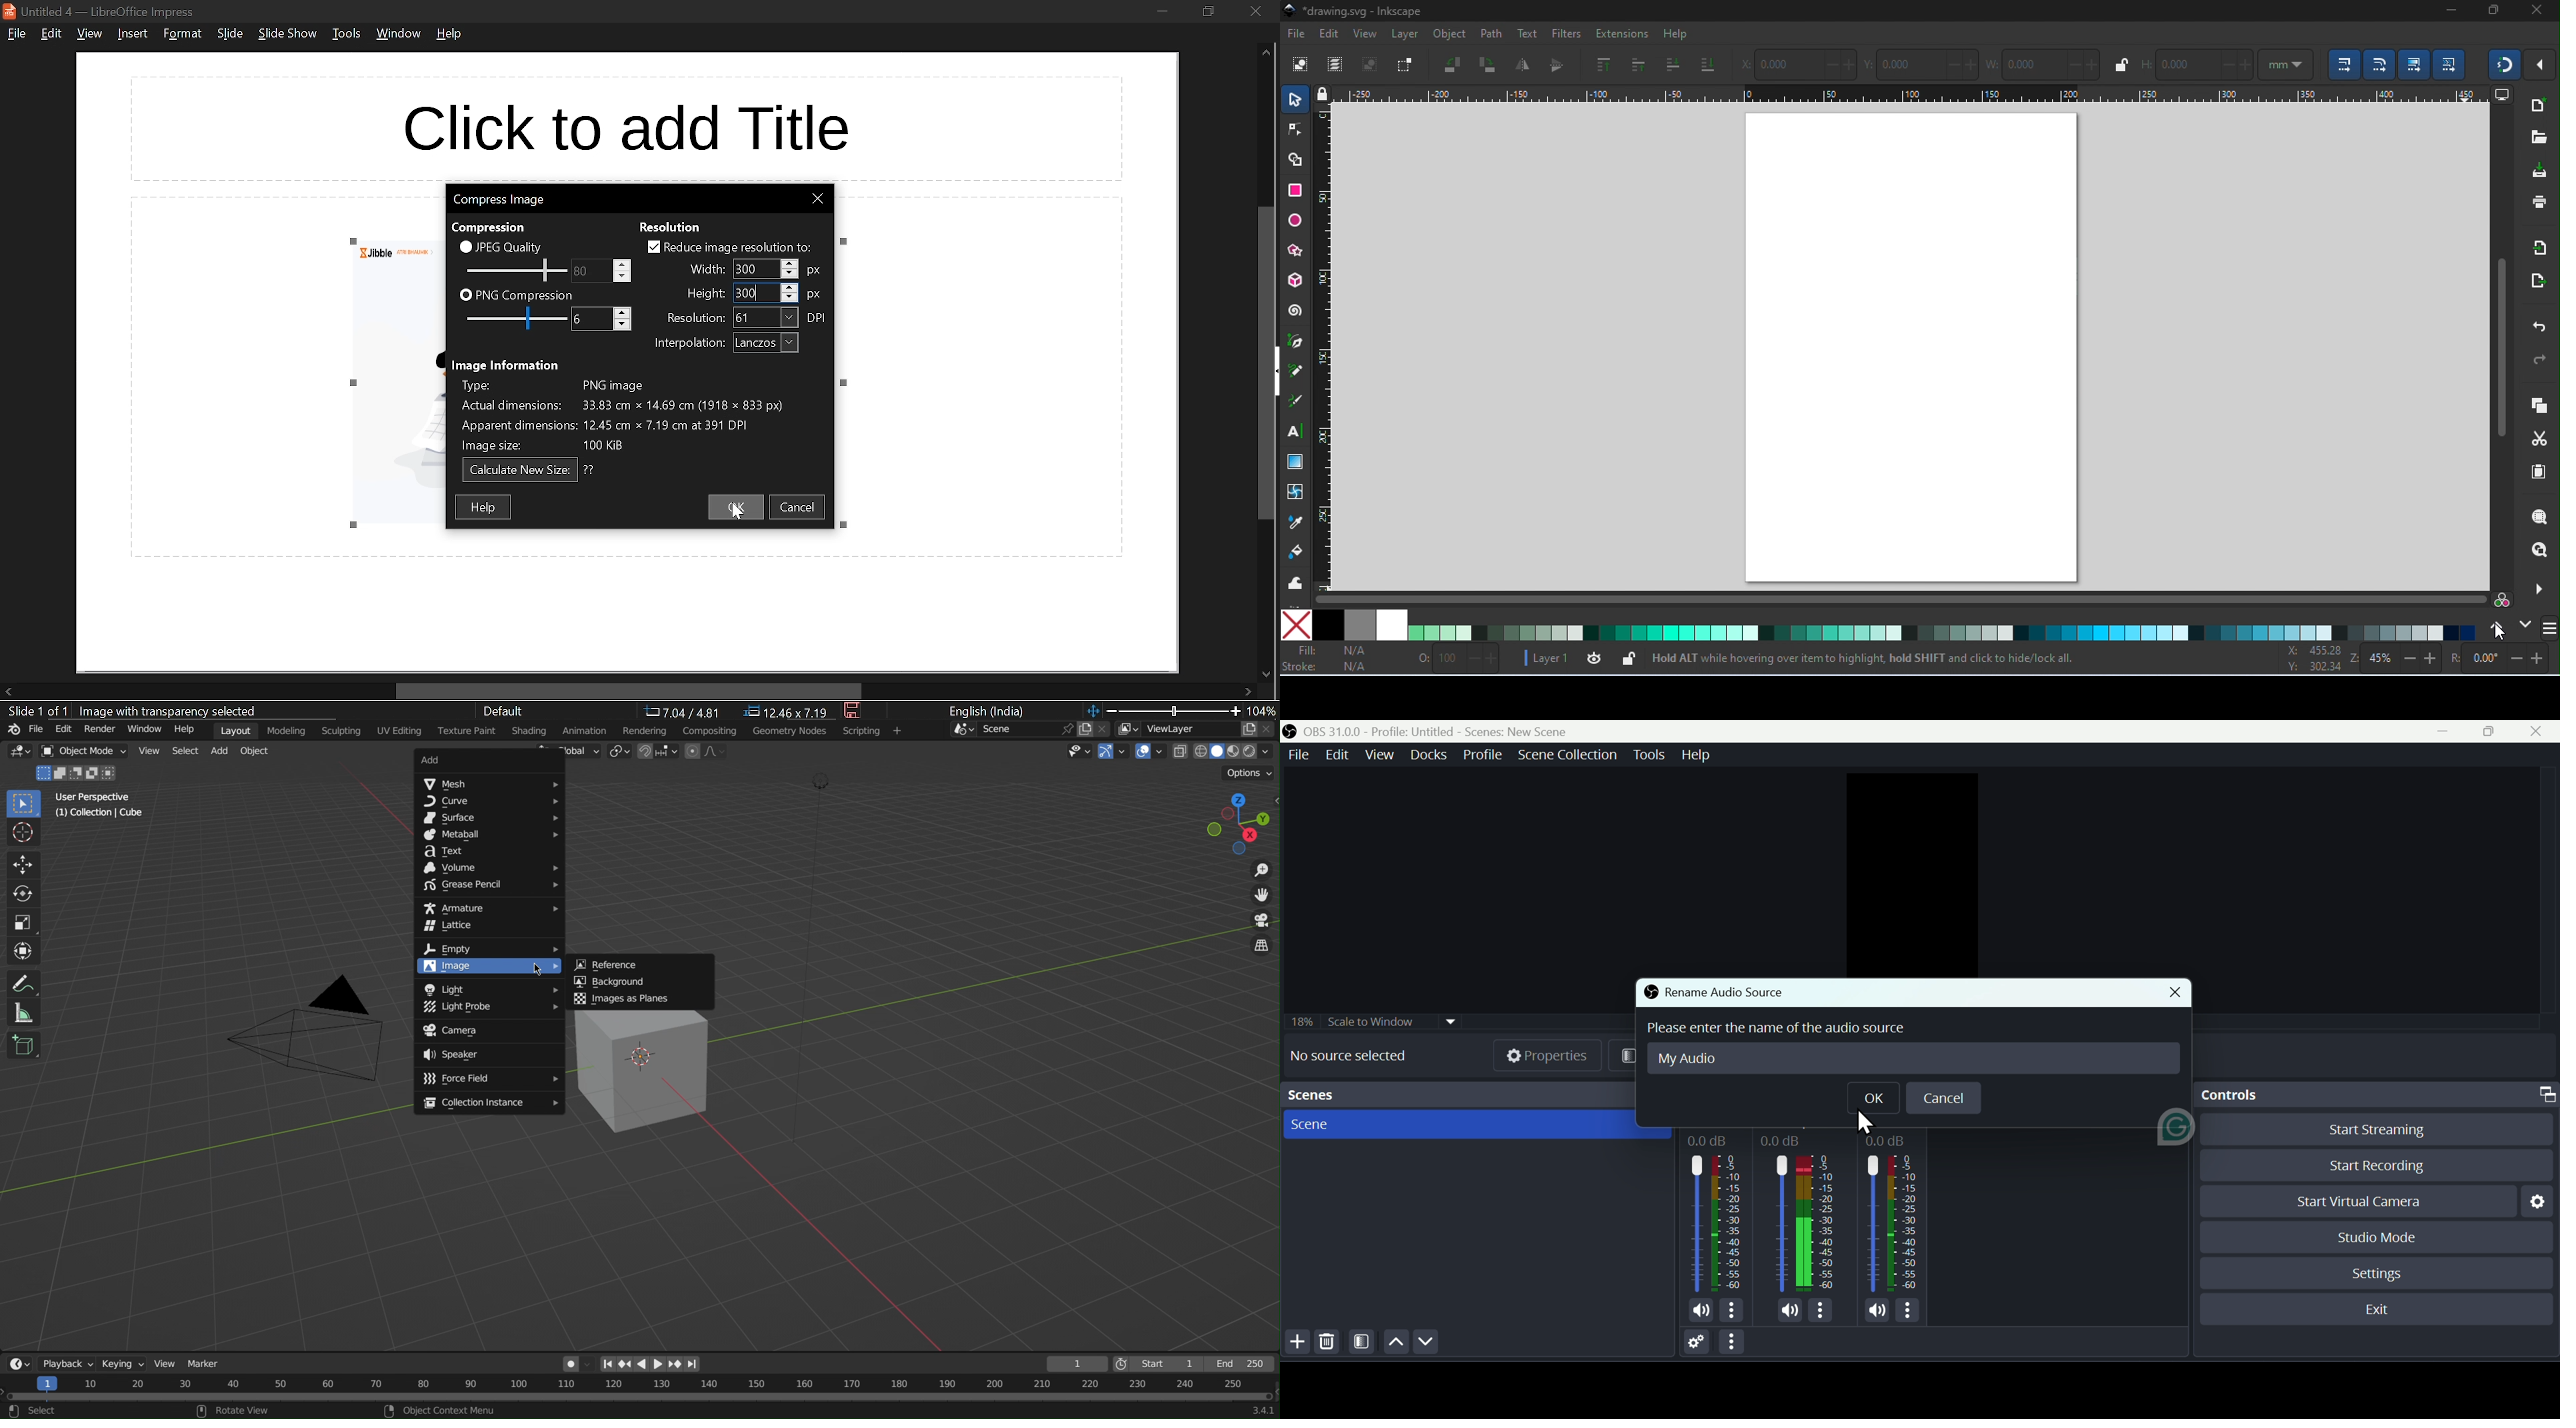 The image size is (2576, 1428). Describe the element at coordinates (1733, 1343) in the screenshot. I see `options` at that location.